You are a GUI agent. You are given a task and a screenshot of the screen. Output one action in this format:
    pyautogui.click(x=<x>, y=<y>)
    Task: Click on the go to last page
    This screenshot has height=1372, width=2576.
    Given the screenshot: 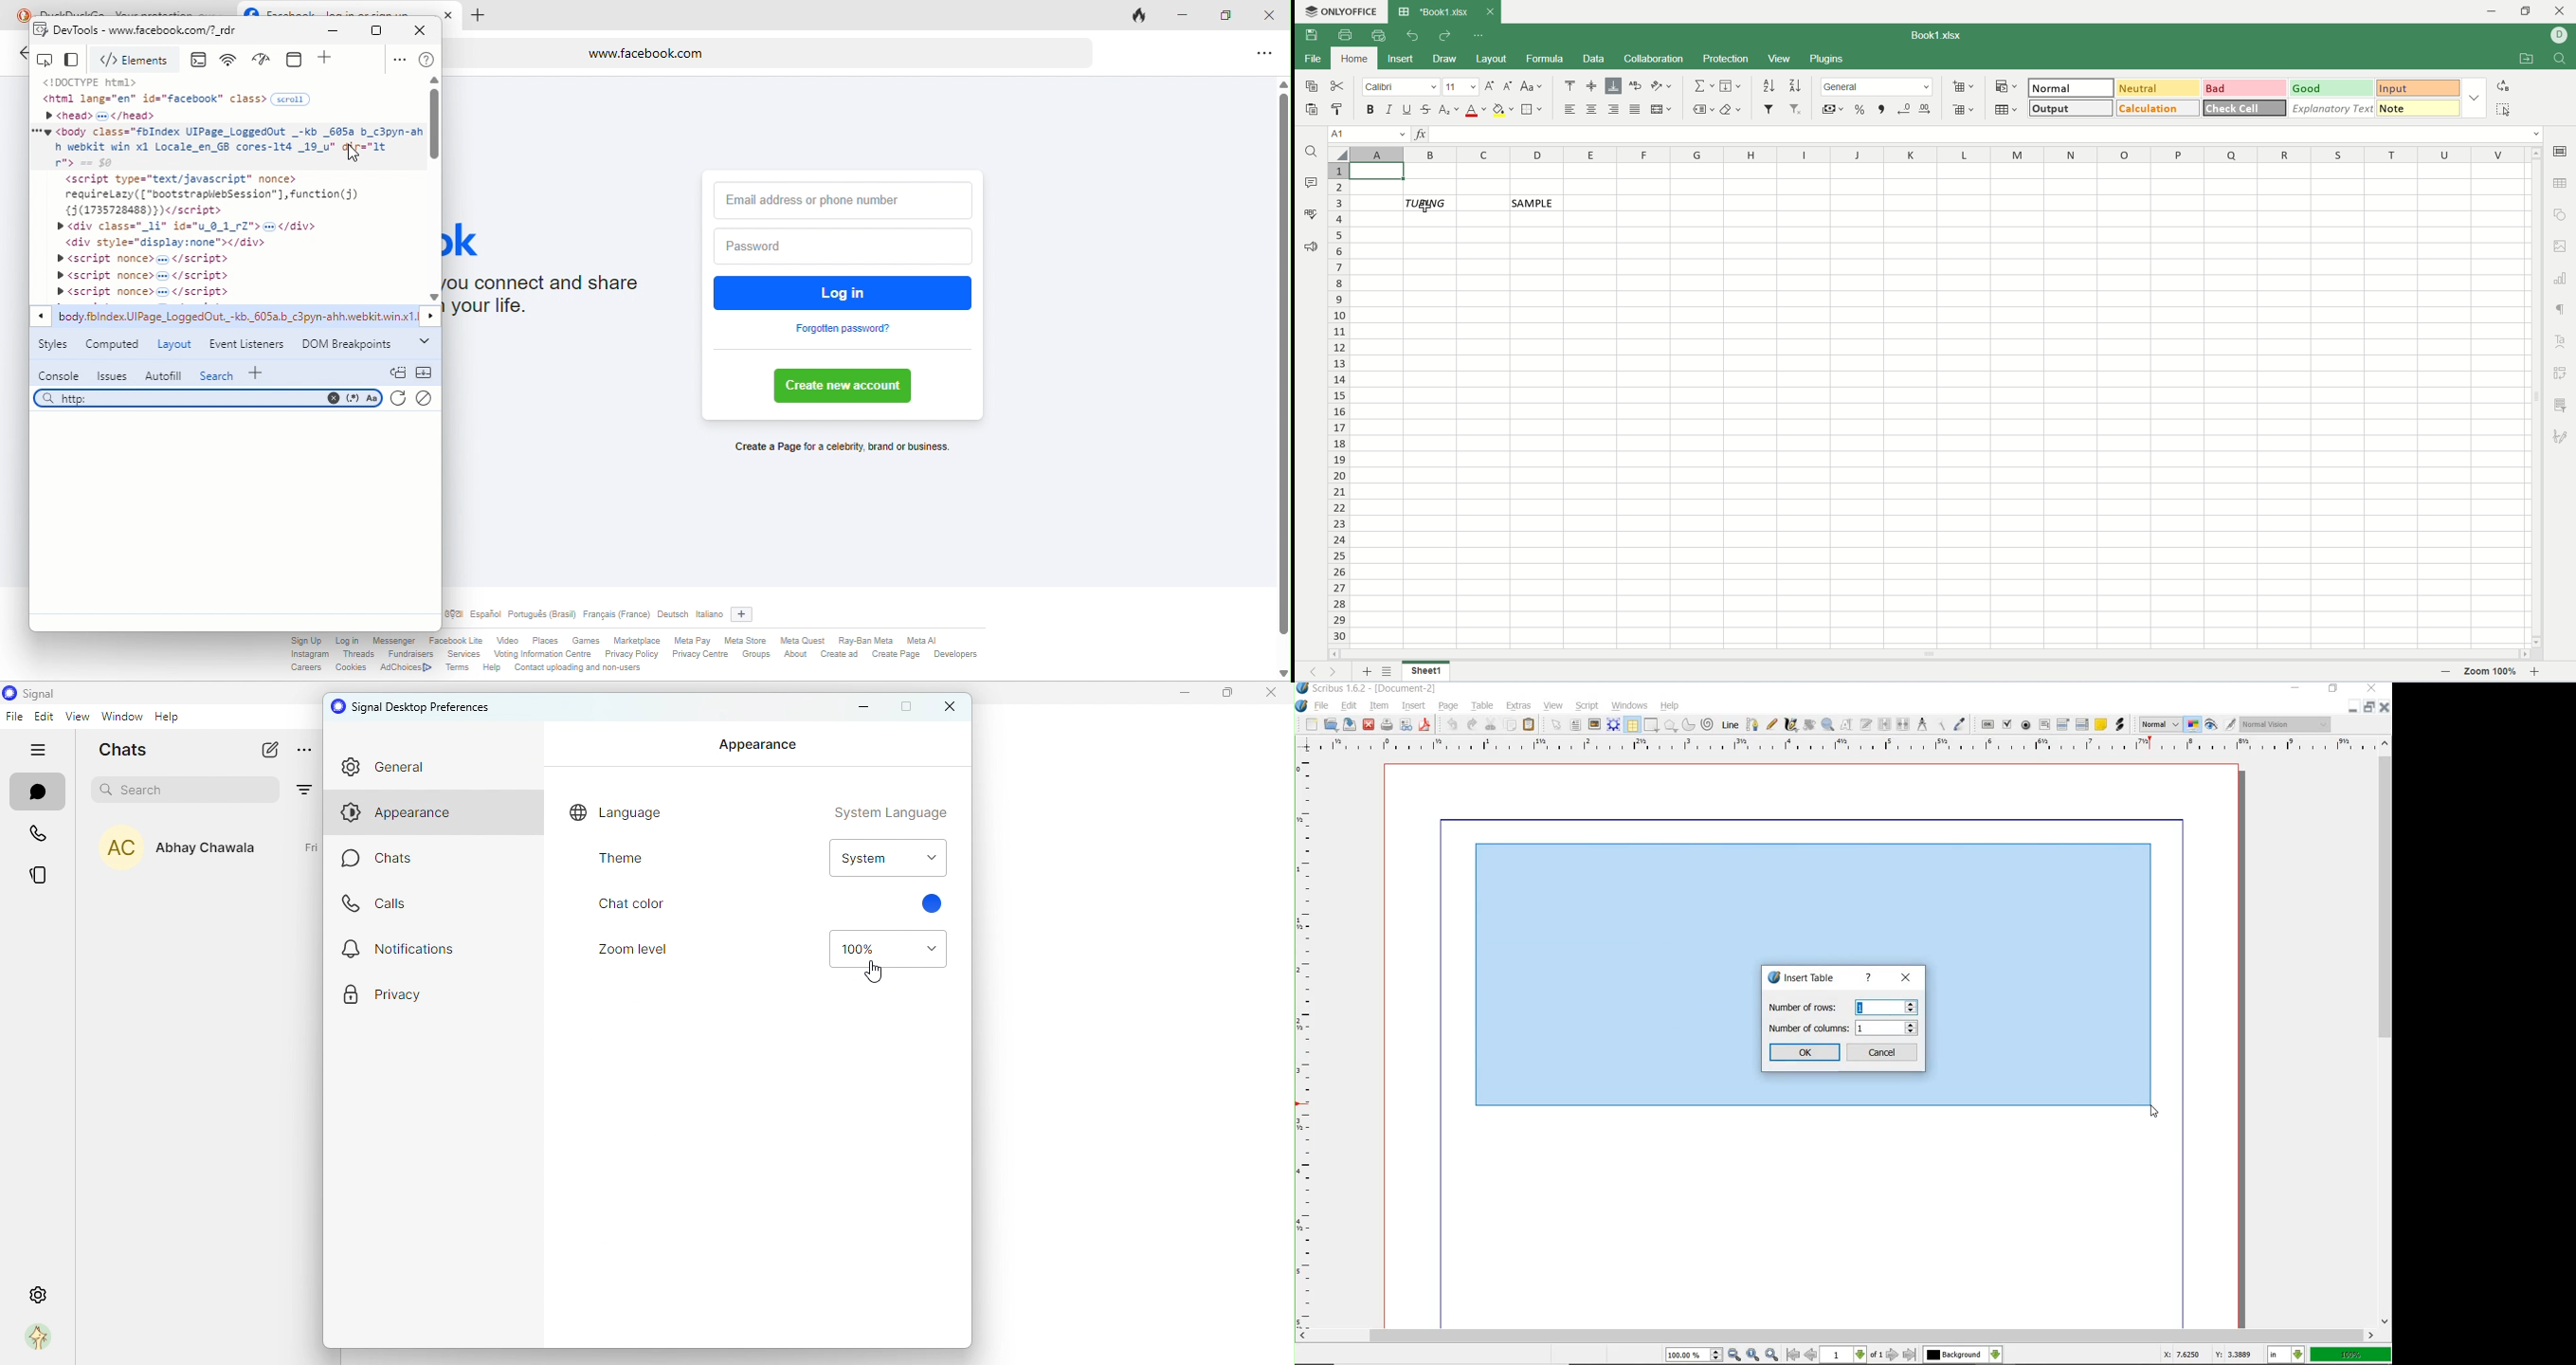 What is the action you would take?
    pyautogui.click(x=1910, y=1355)
    